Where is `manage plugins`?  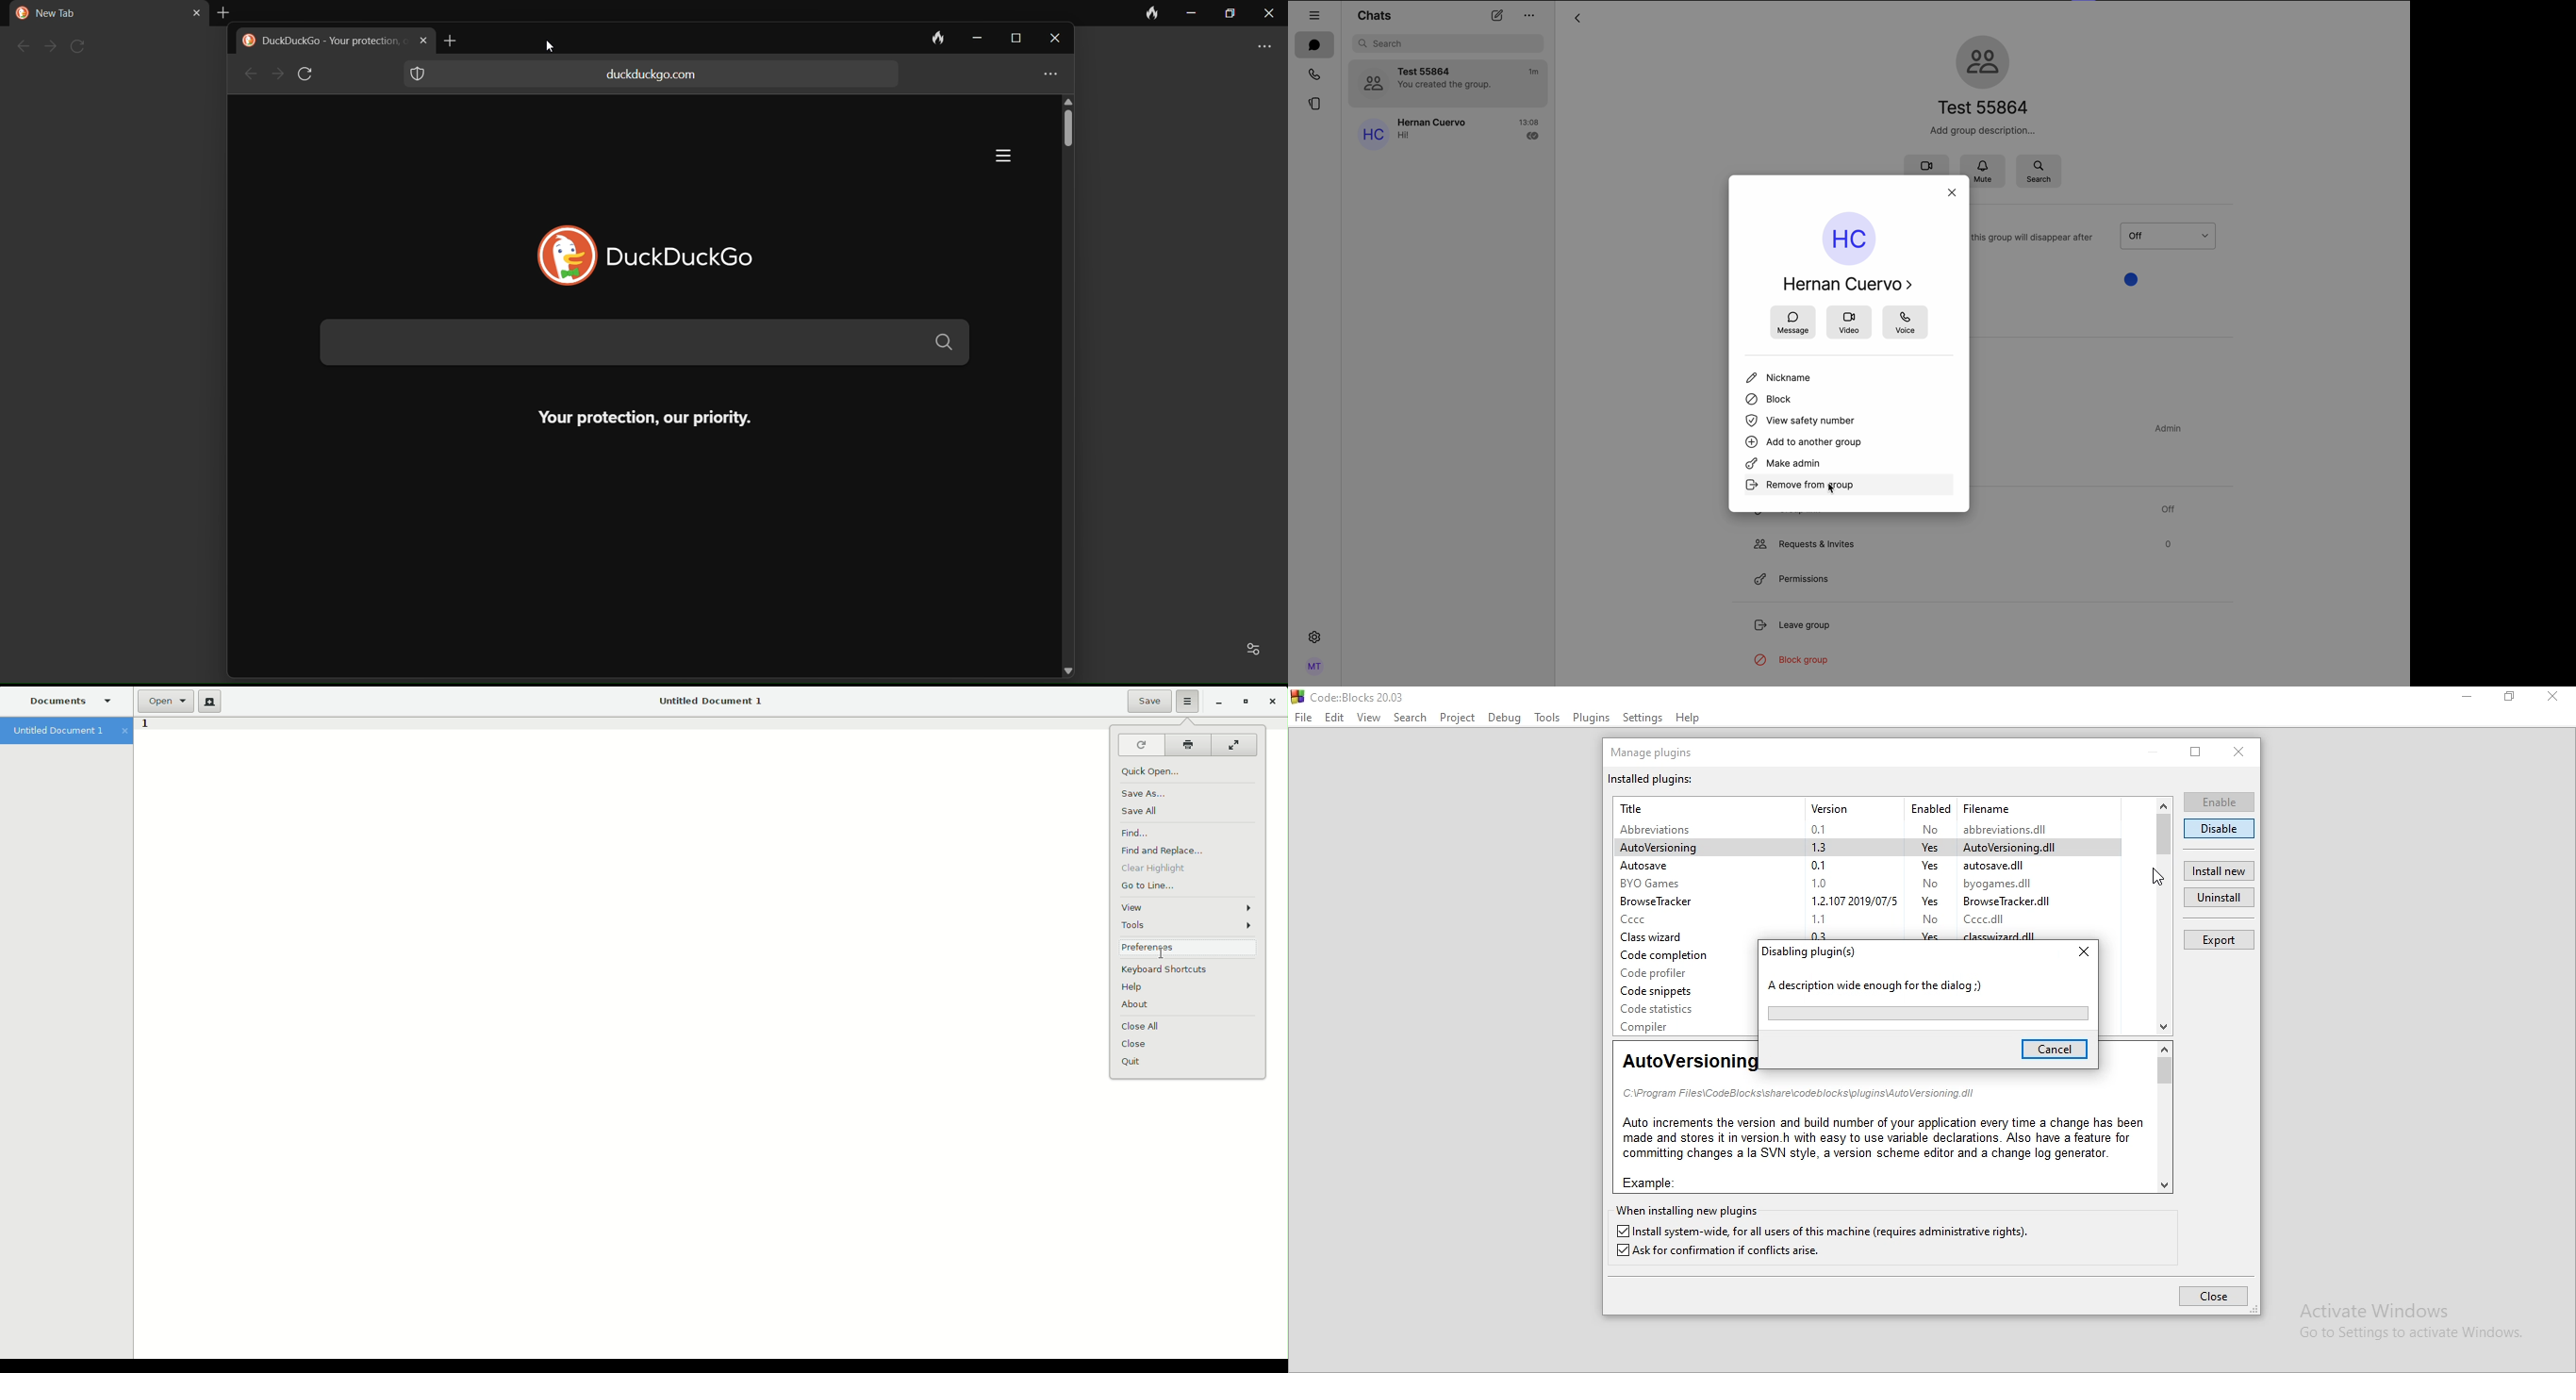
manage plugins is located at coordinates (1656, 752).